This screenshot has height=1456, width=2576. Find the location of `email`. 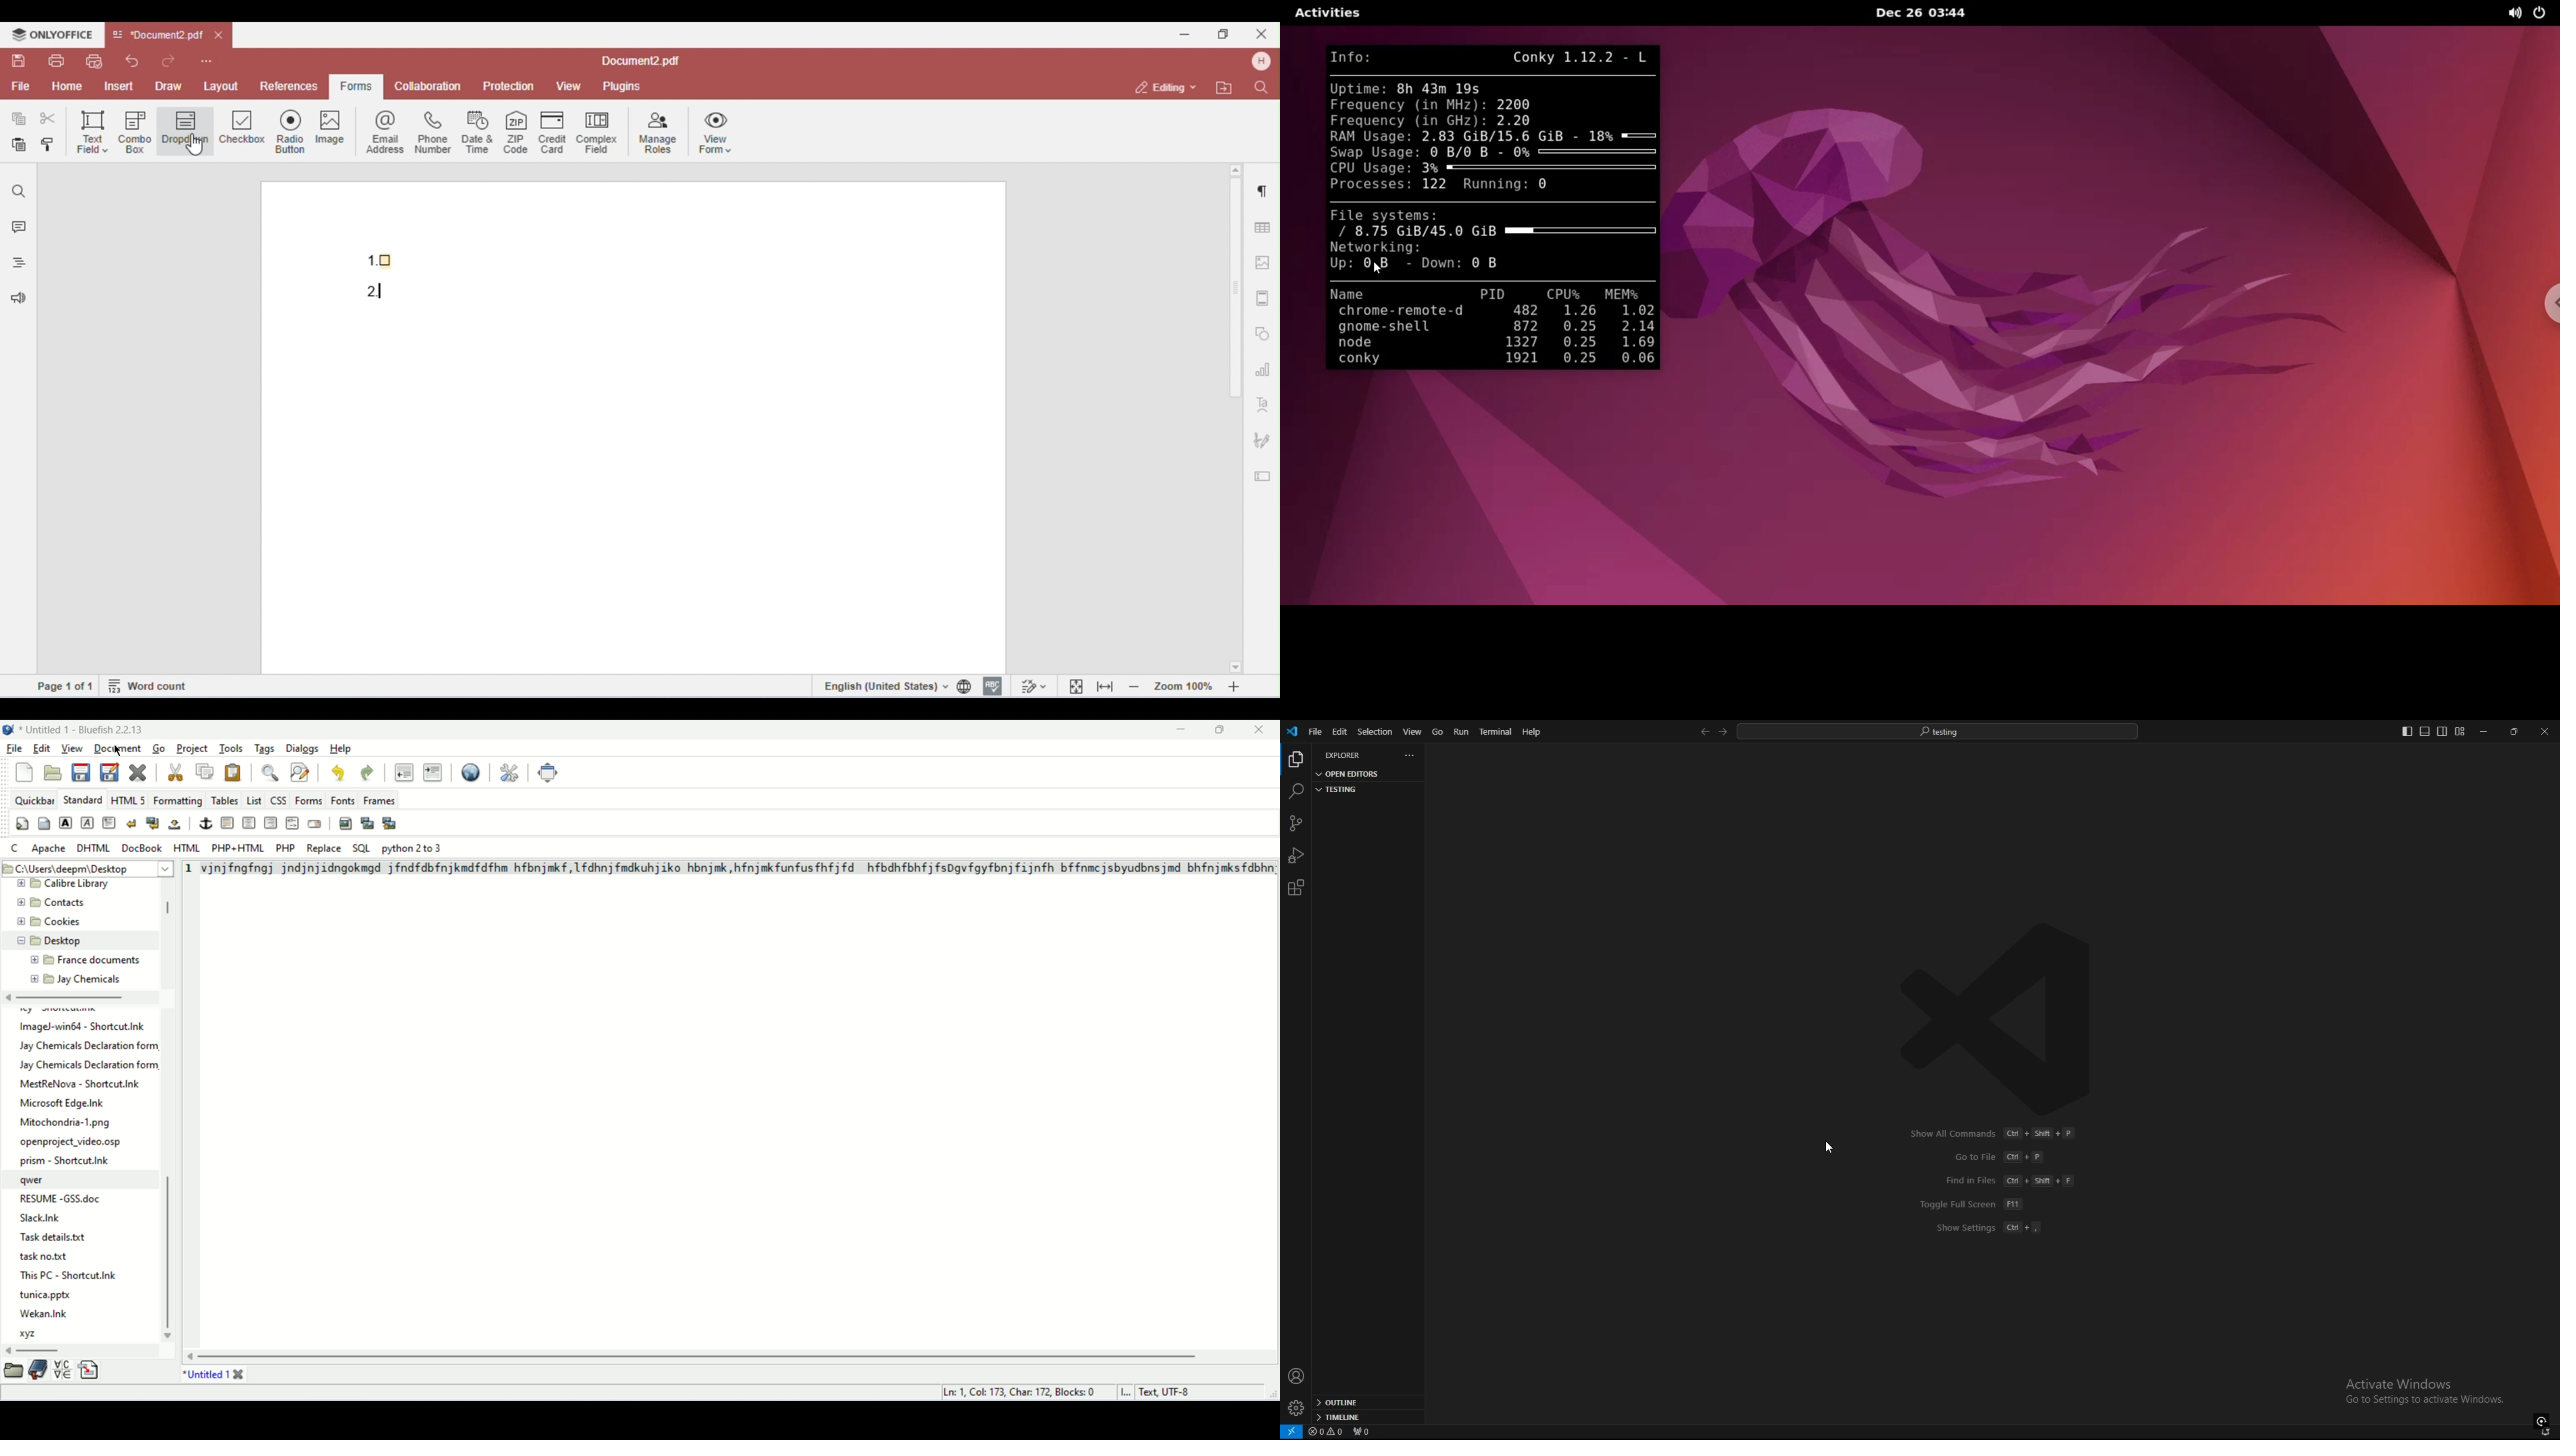

email is located at coordinates (314, 823).